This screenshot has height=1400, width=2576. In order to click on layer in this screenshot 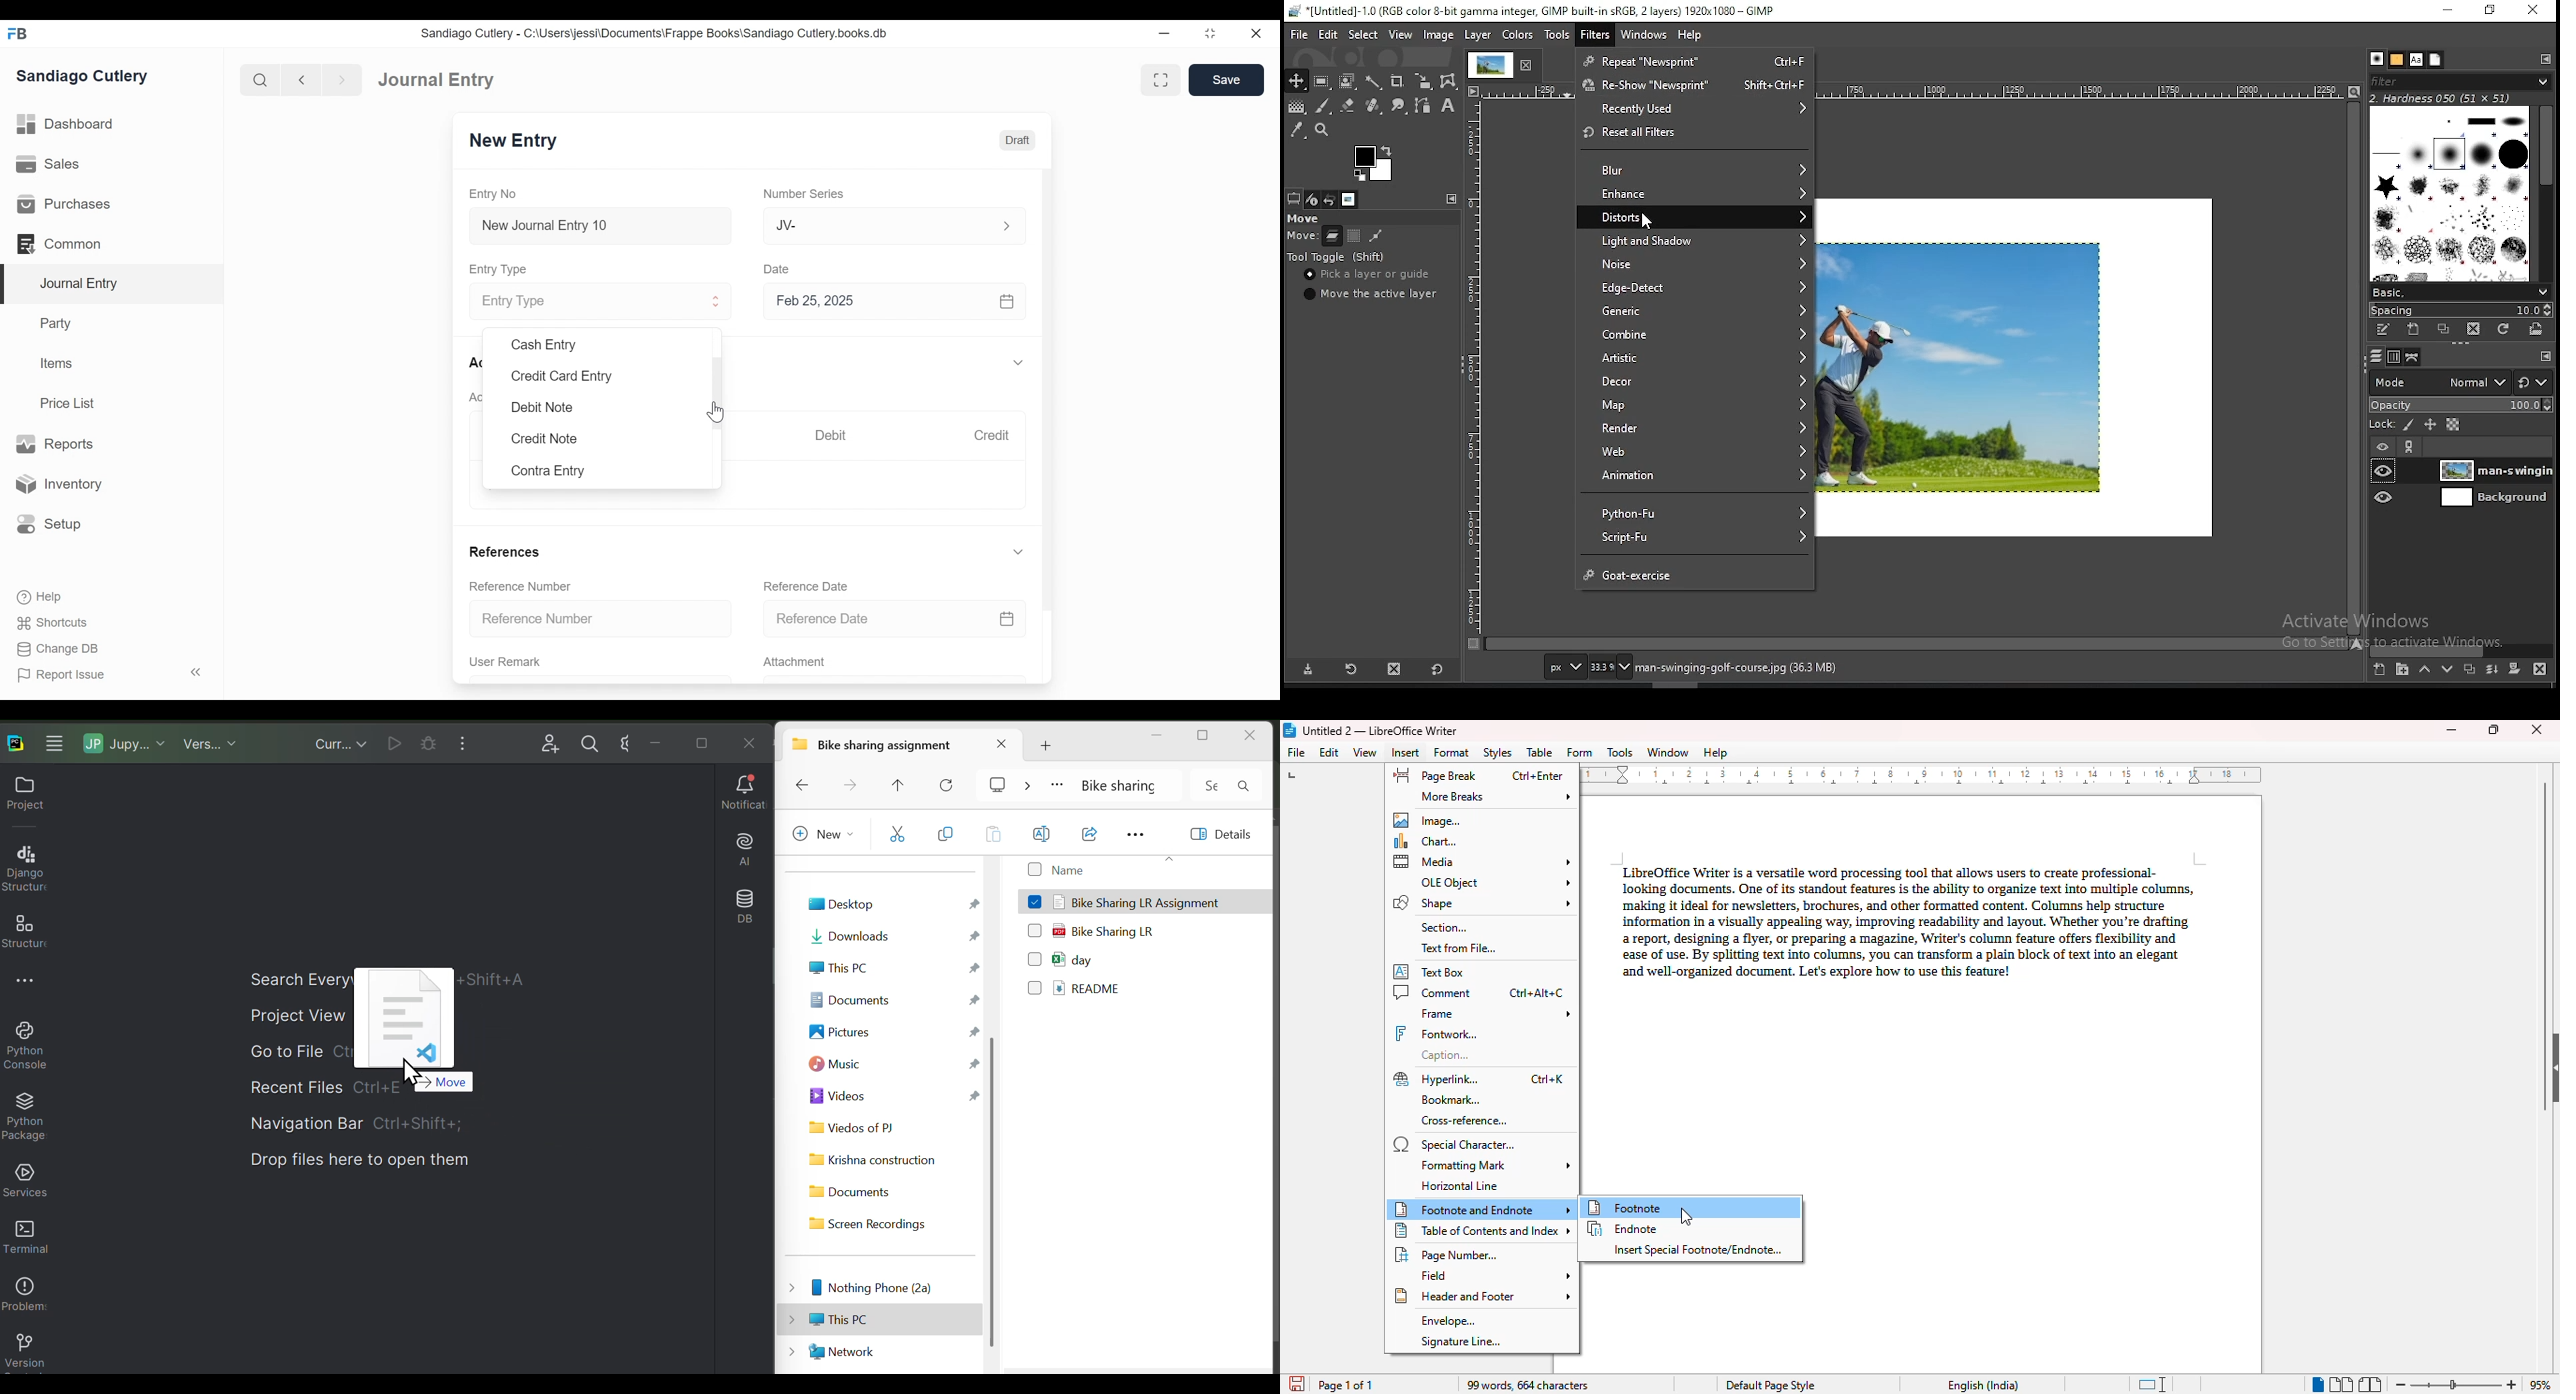, I will do `click(2492, 498)`.